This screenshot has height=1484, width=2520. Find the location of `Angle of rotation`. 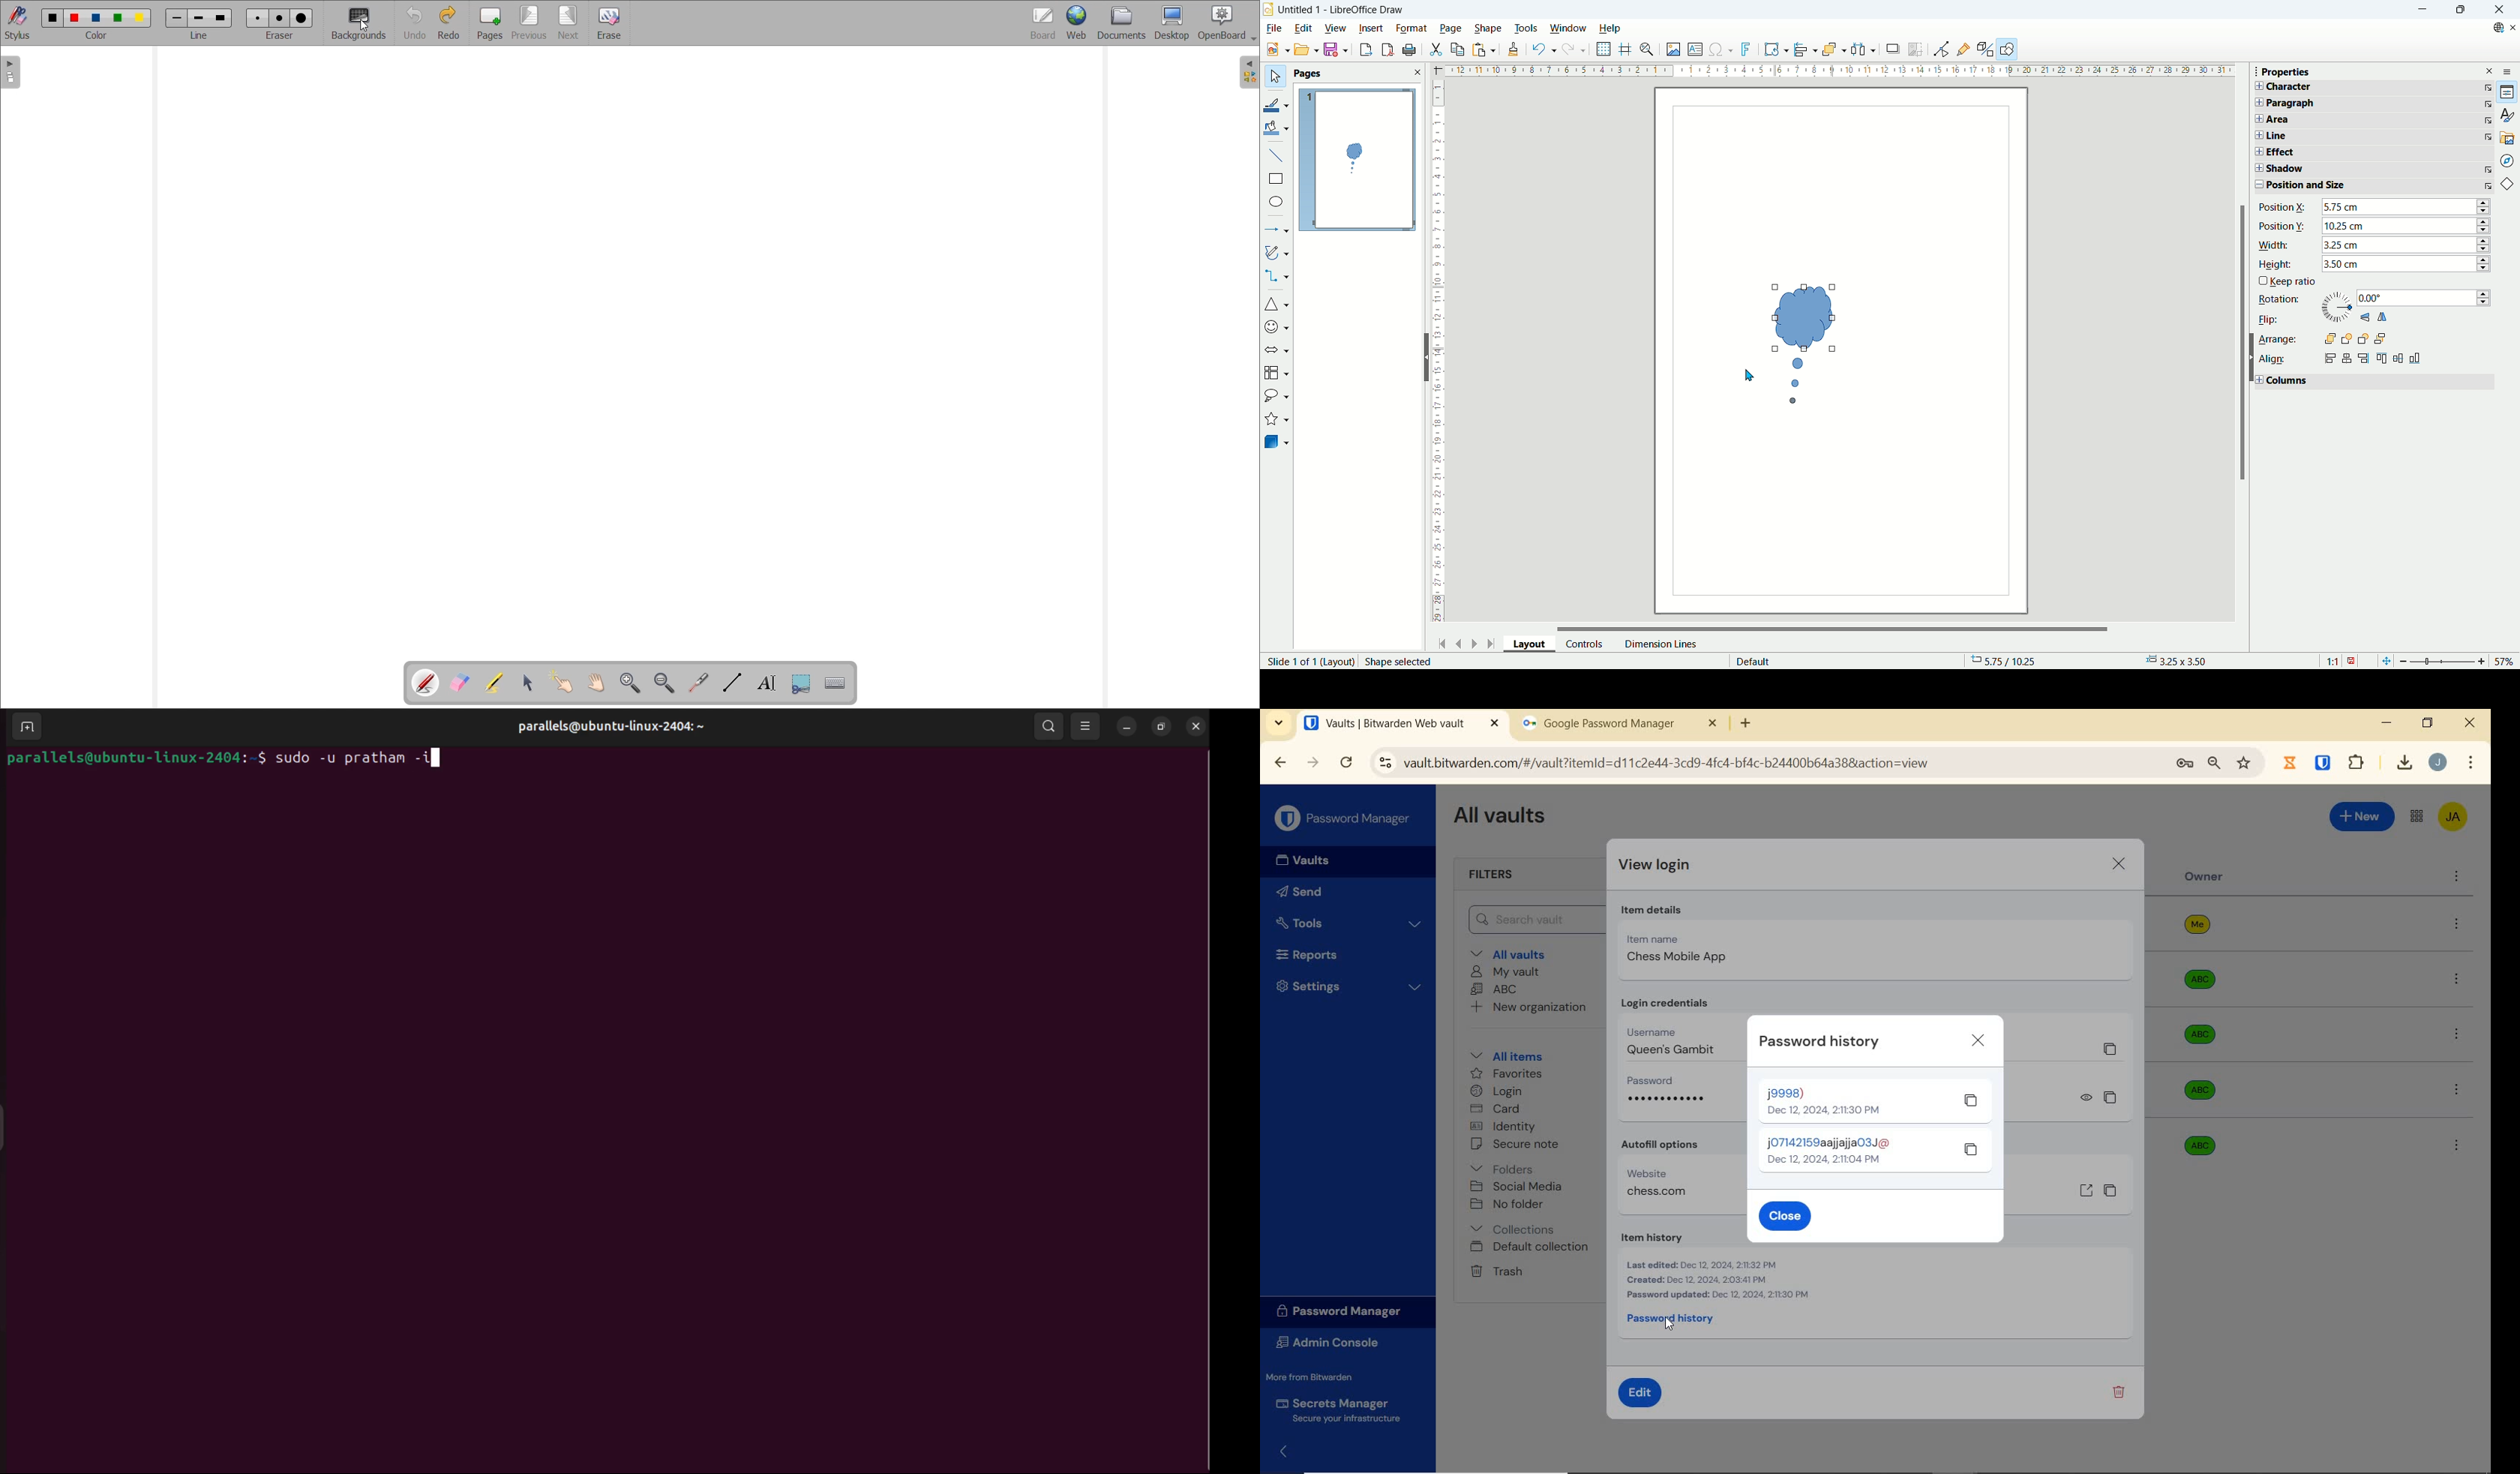

Angle of rotation is located at coordinates (2424, 298).